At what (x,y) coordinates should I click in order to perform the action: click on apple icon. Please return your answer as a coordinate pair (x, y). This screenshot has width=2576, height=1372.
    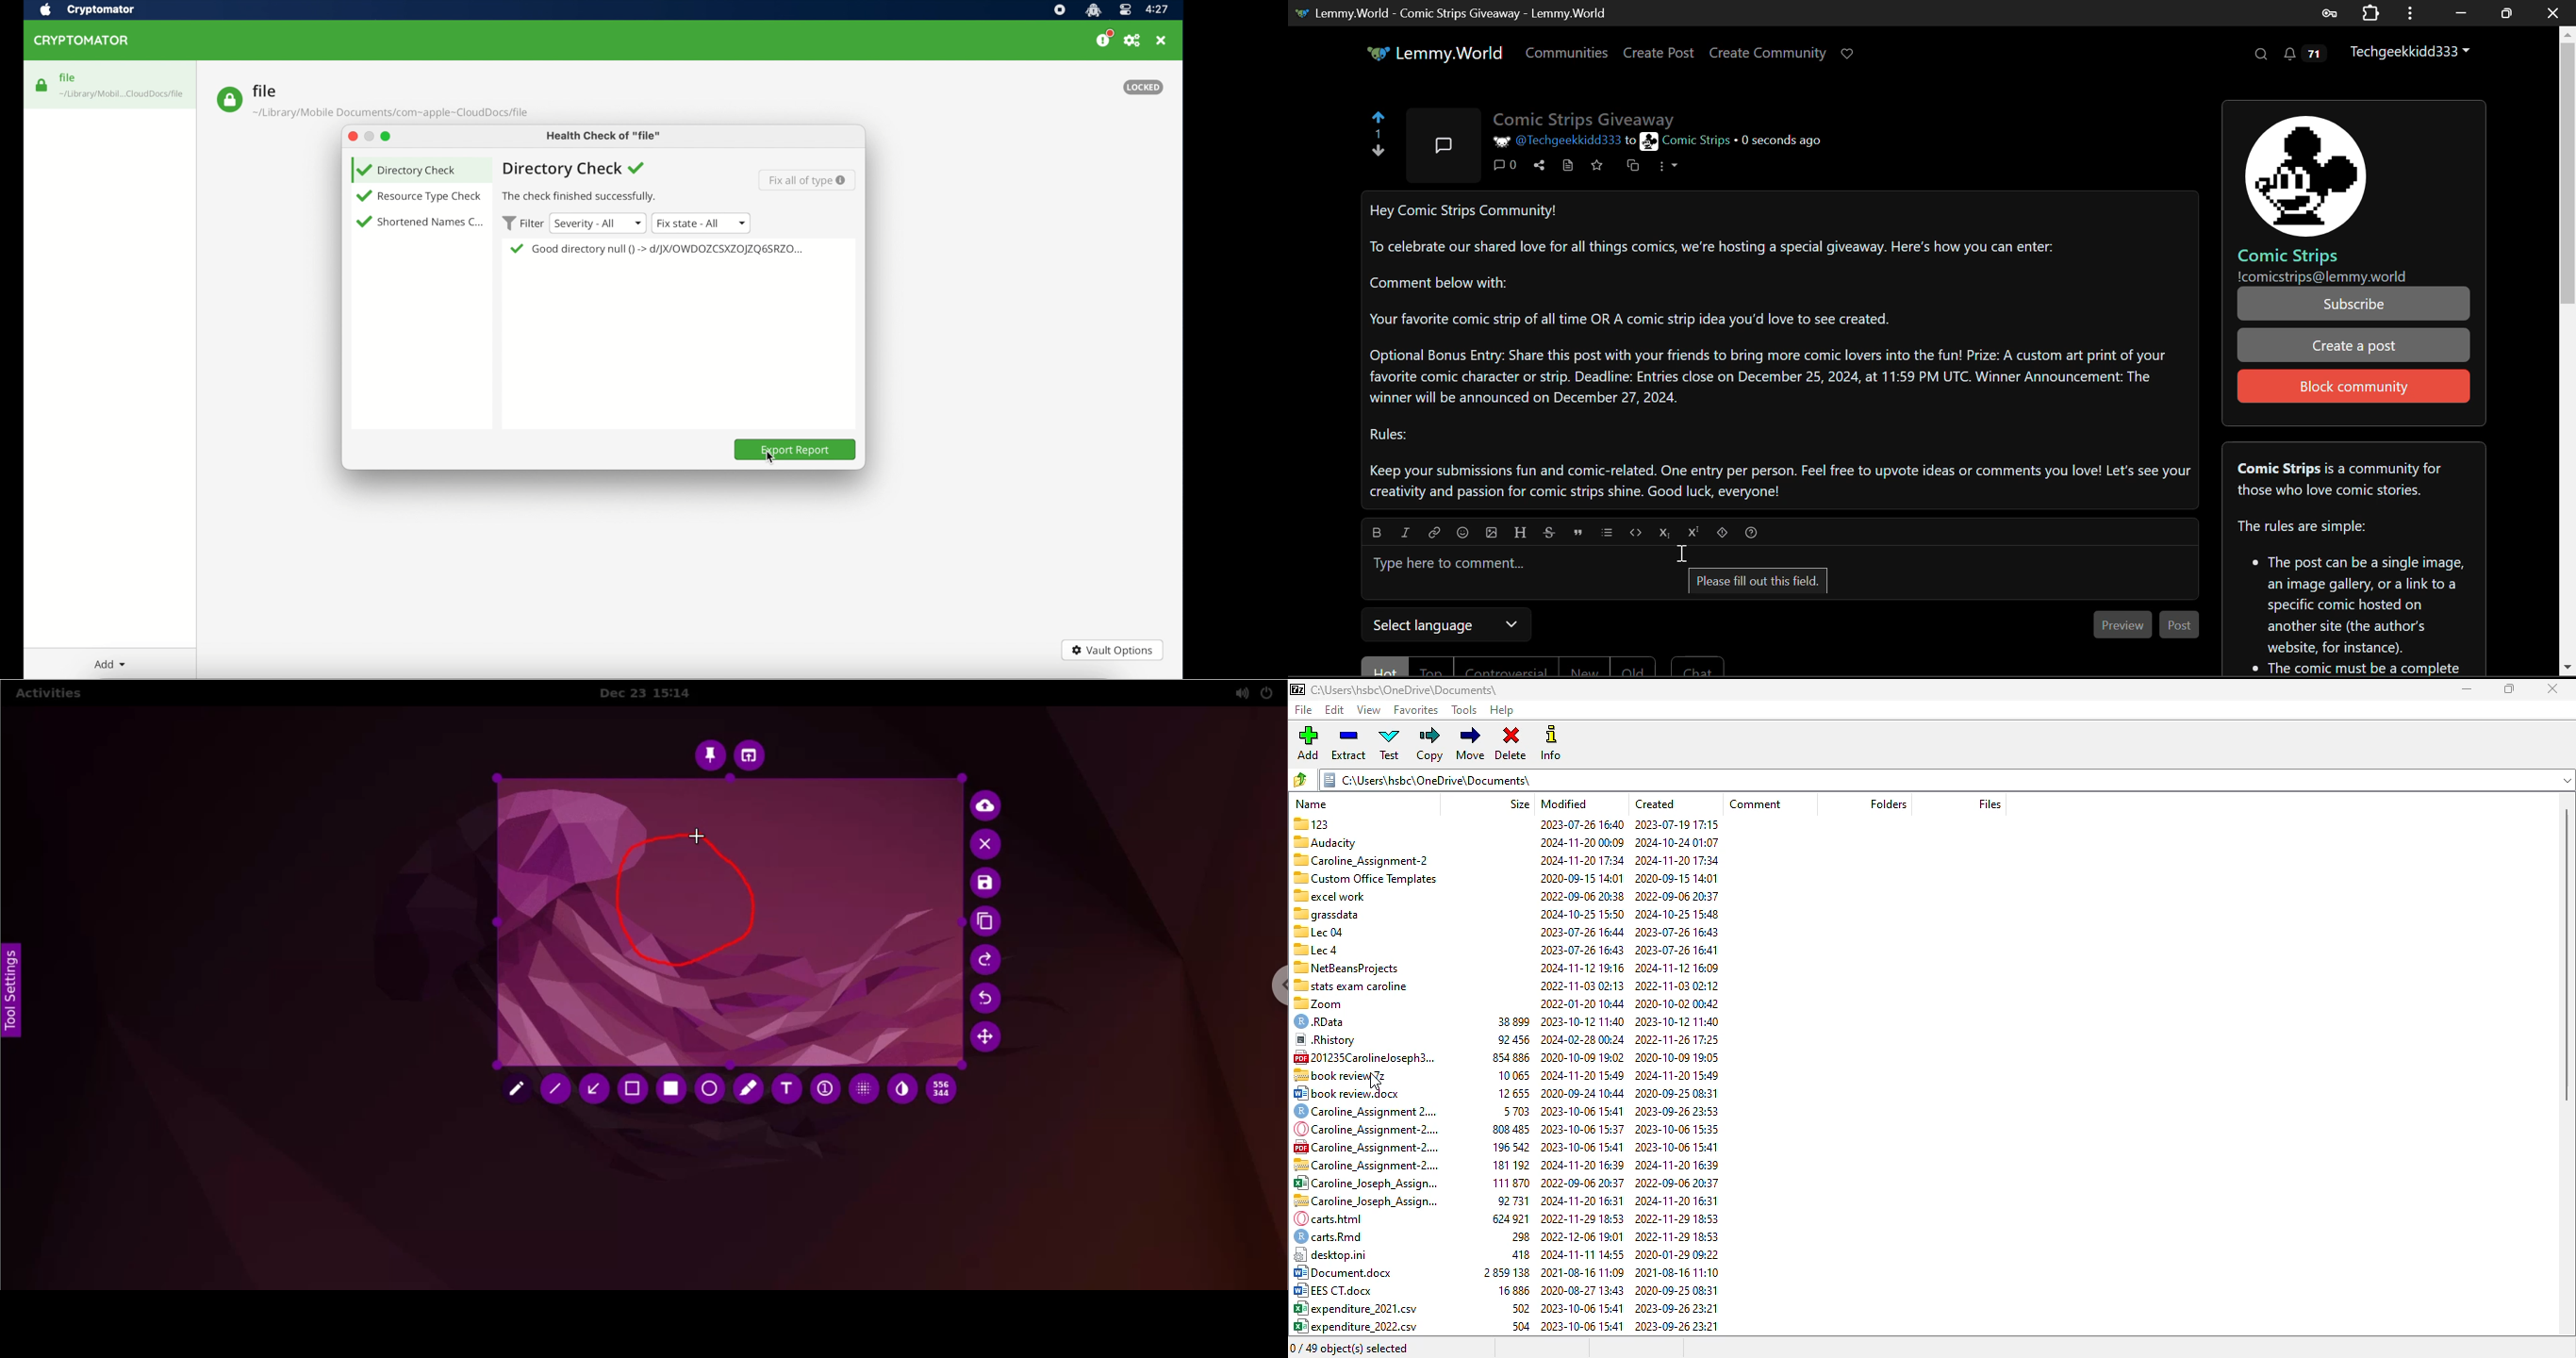
    Looking at the image, I should click on (45, 10).